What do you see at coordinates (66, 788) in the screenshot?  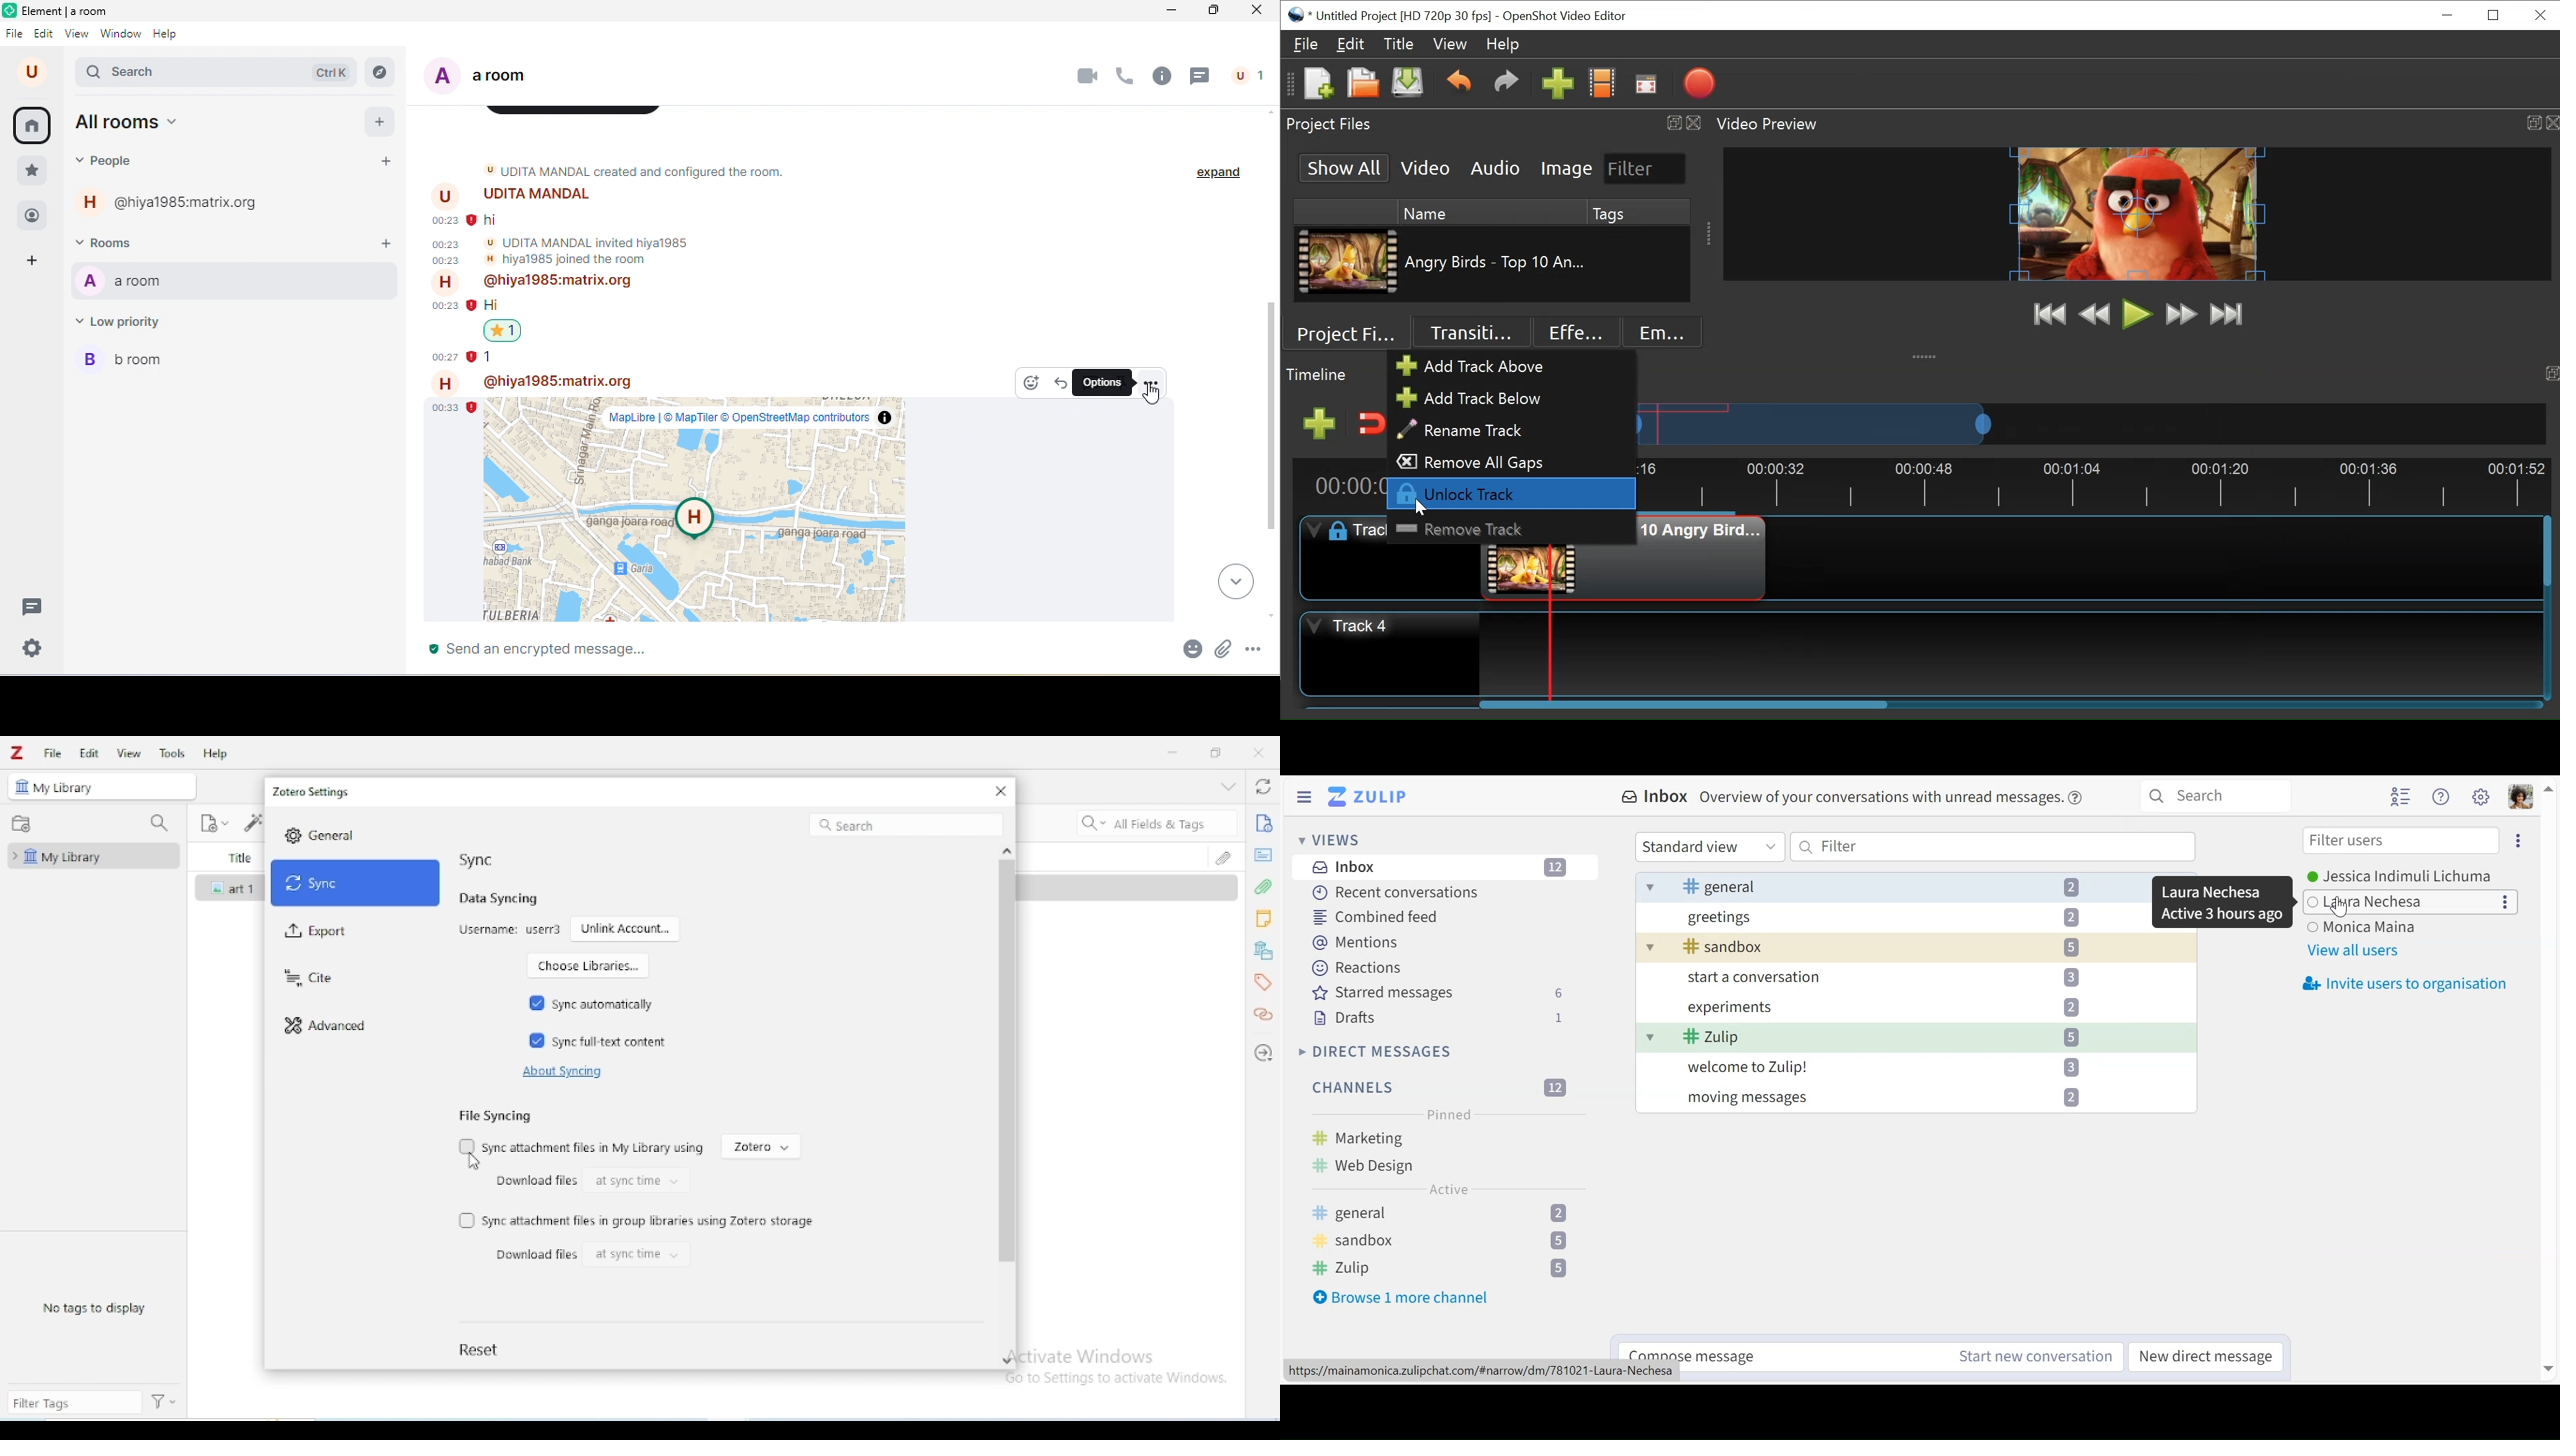 I see `my library` at bounding box center [66, 788].